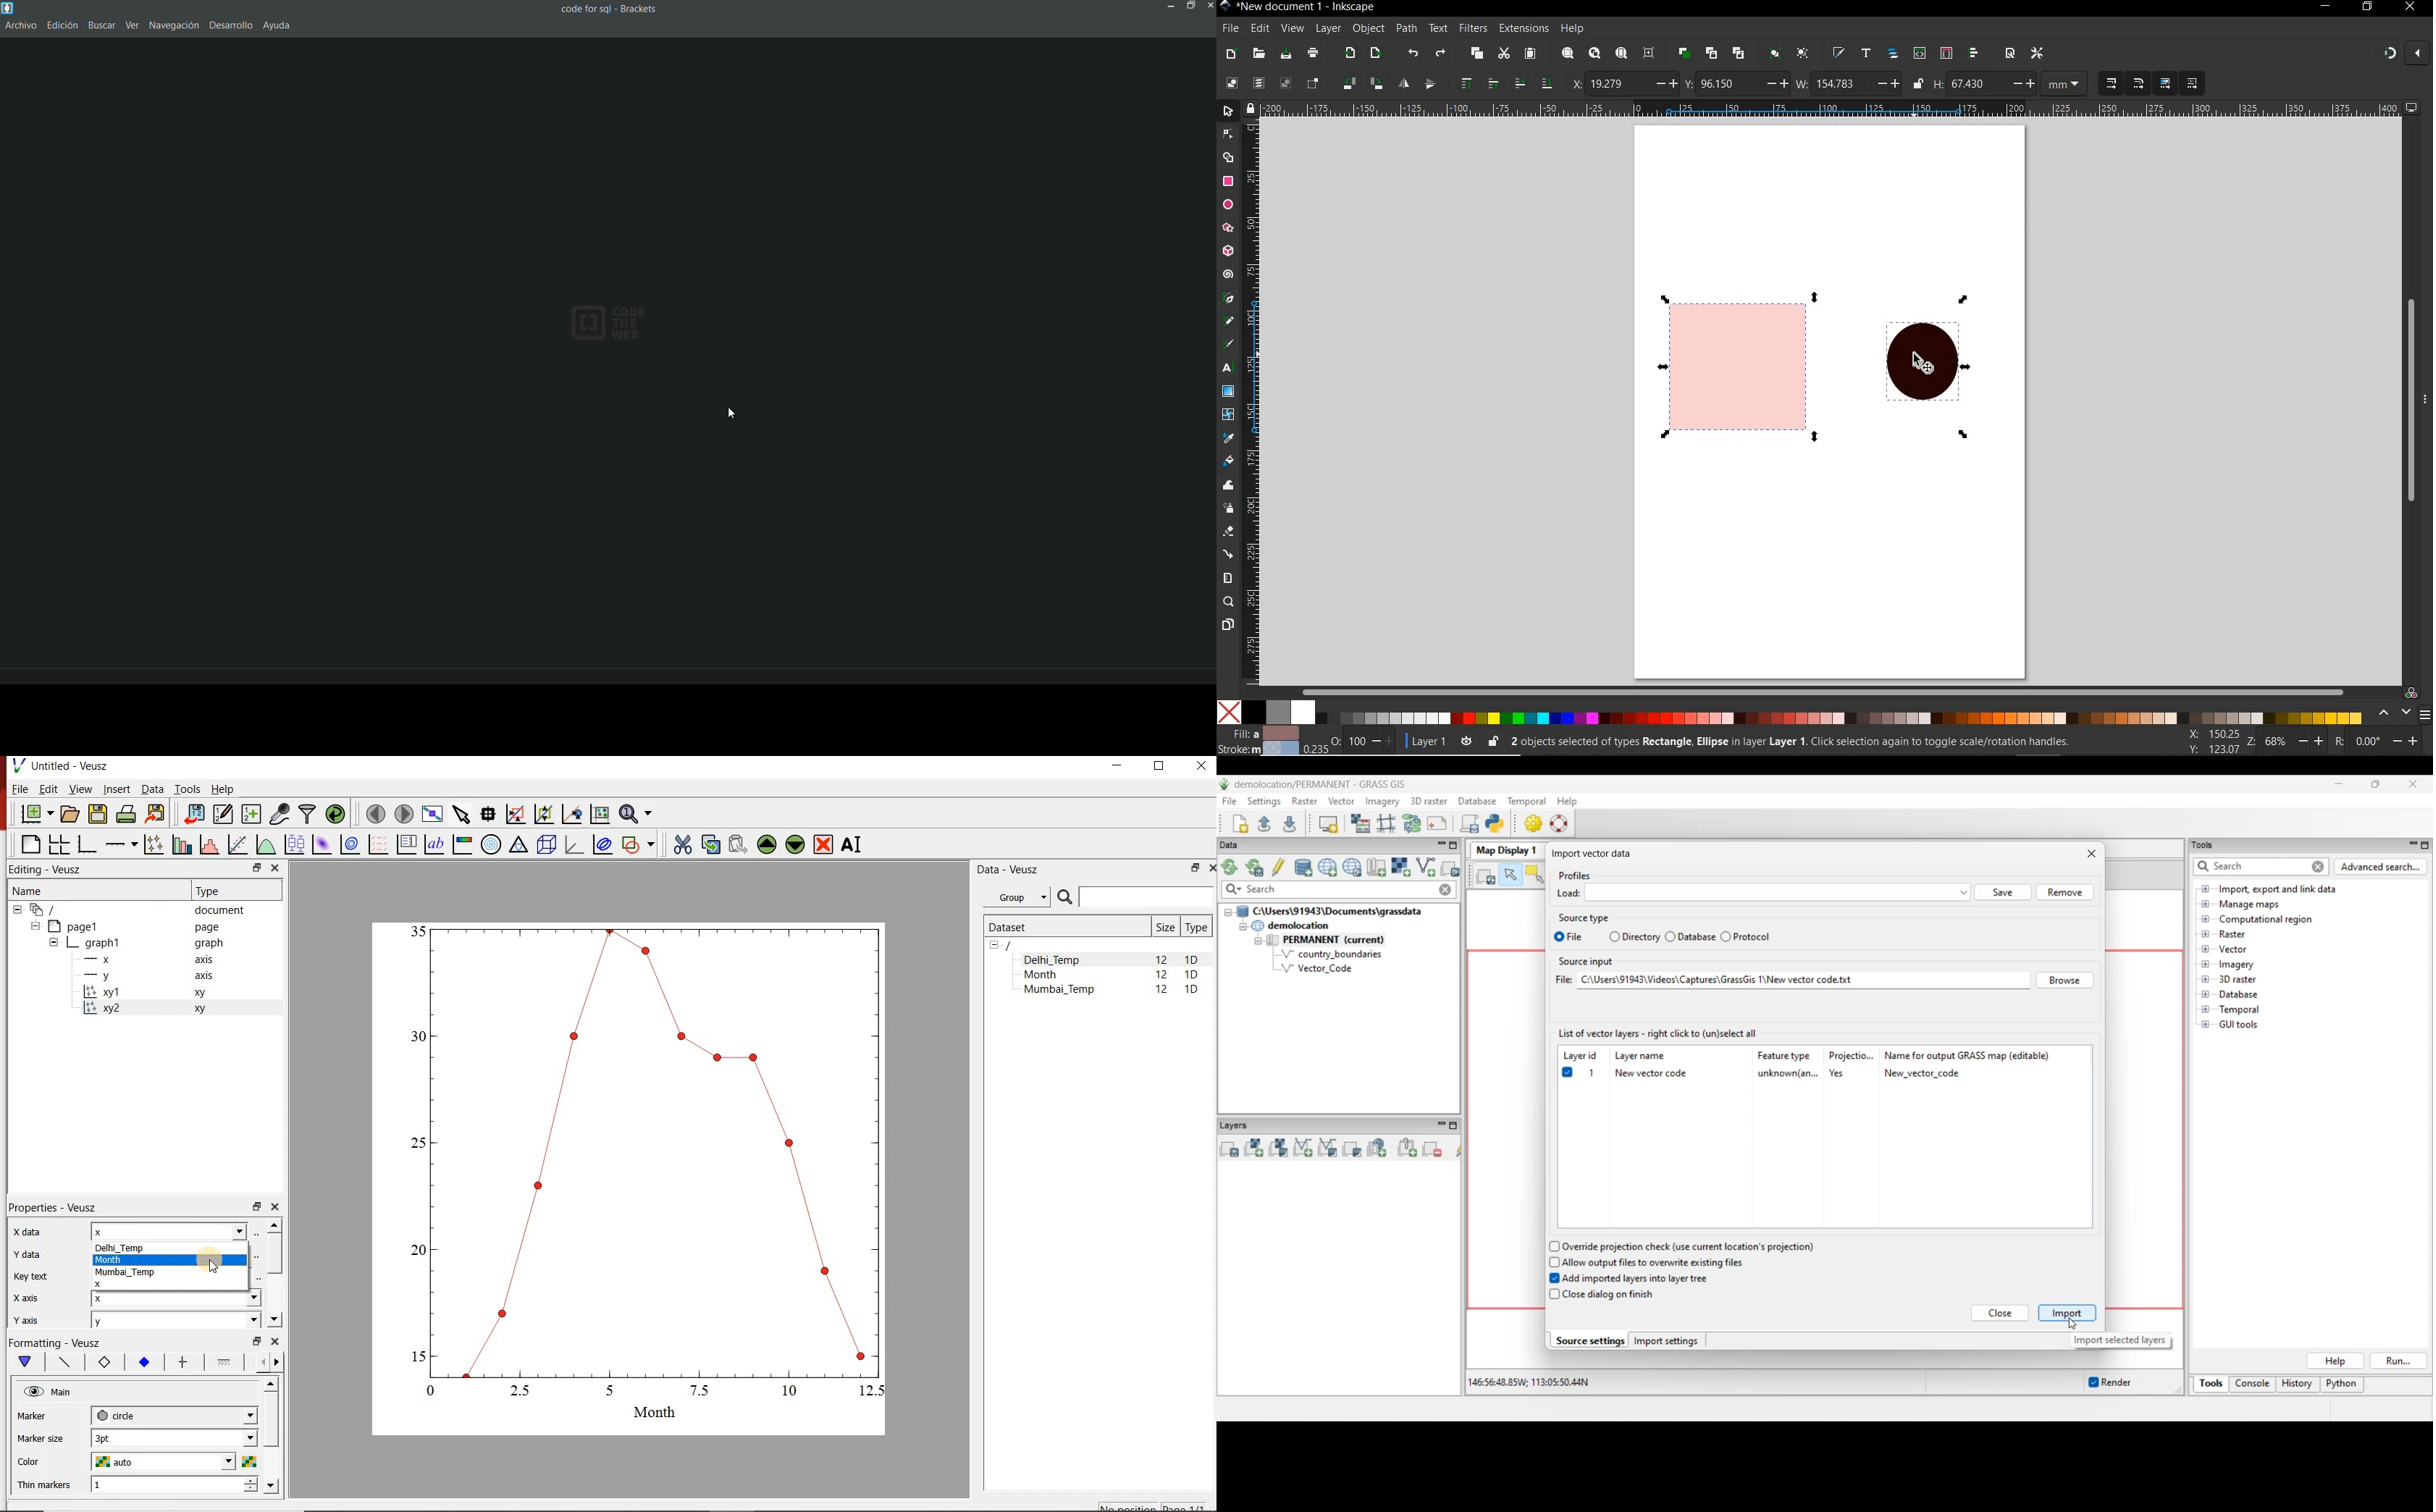 This screenshot has width=2436, height=1512. I want to click on file, so click(1230, 28).